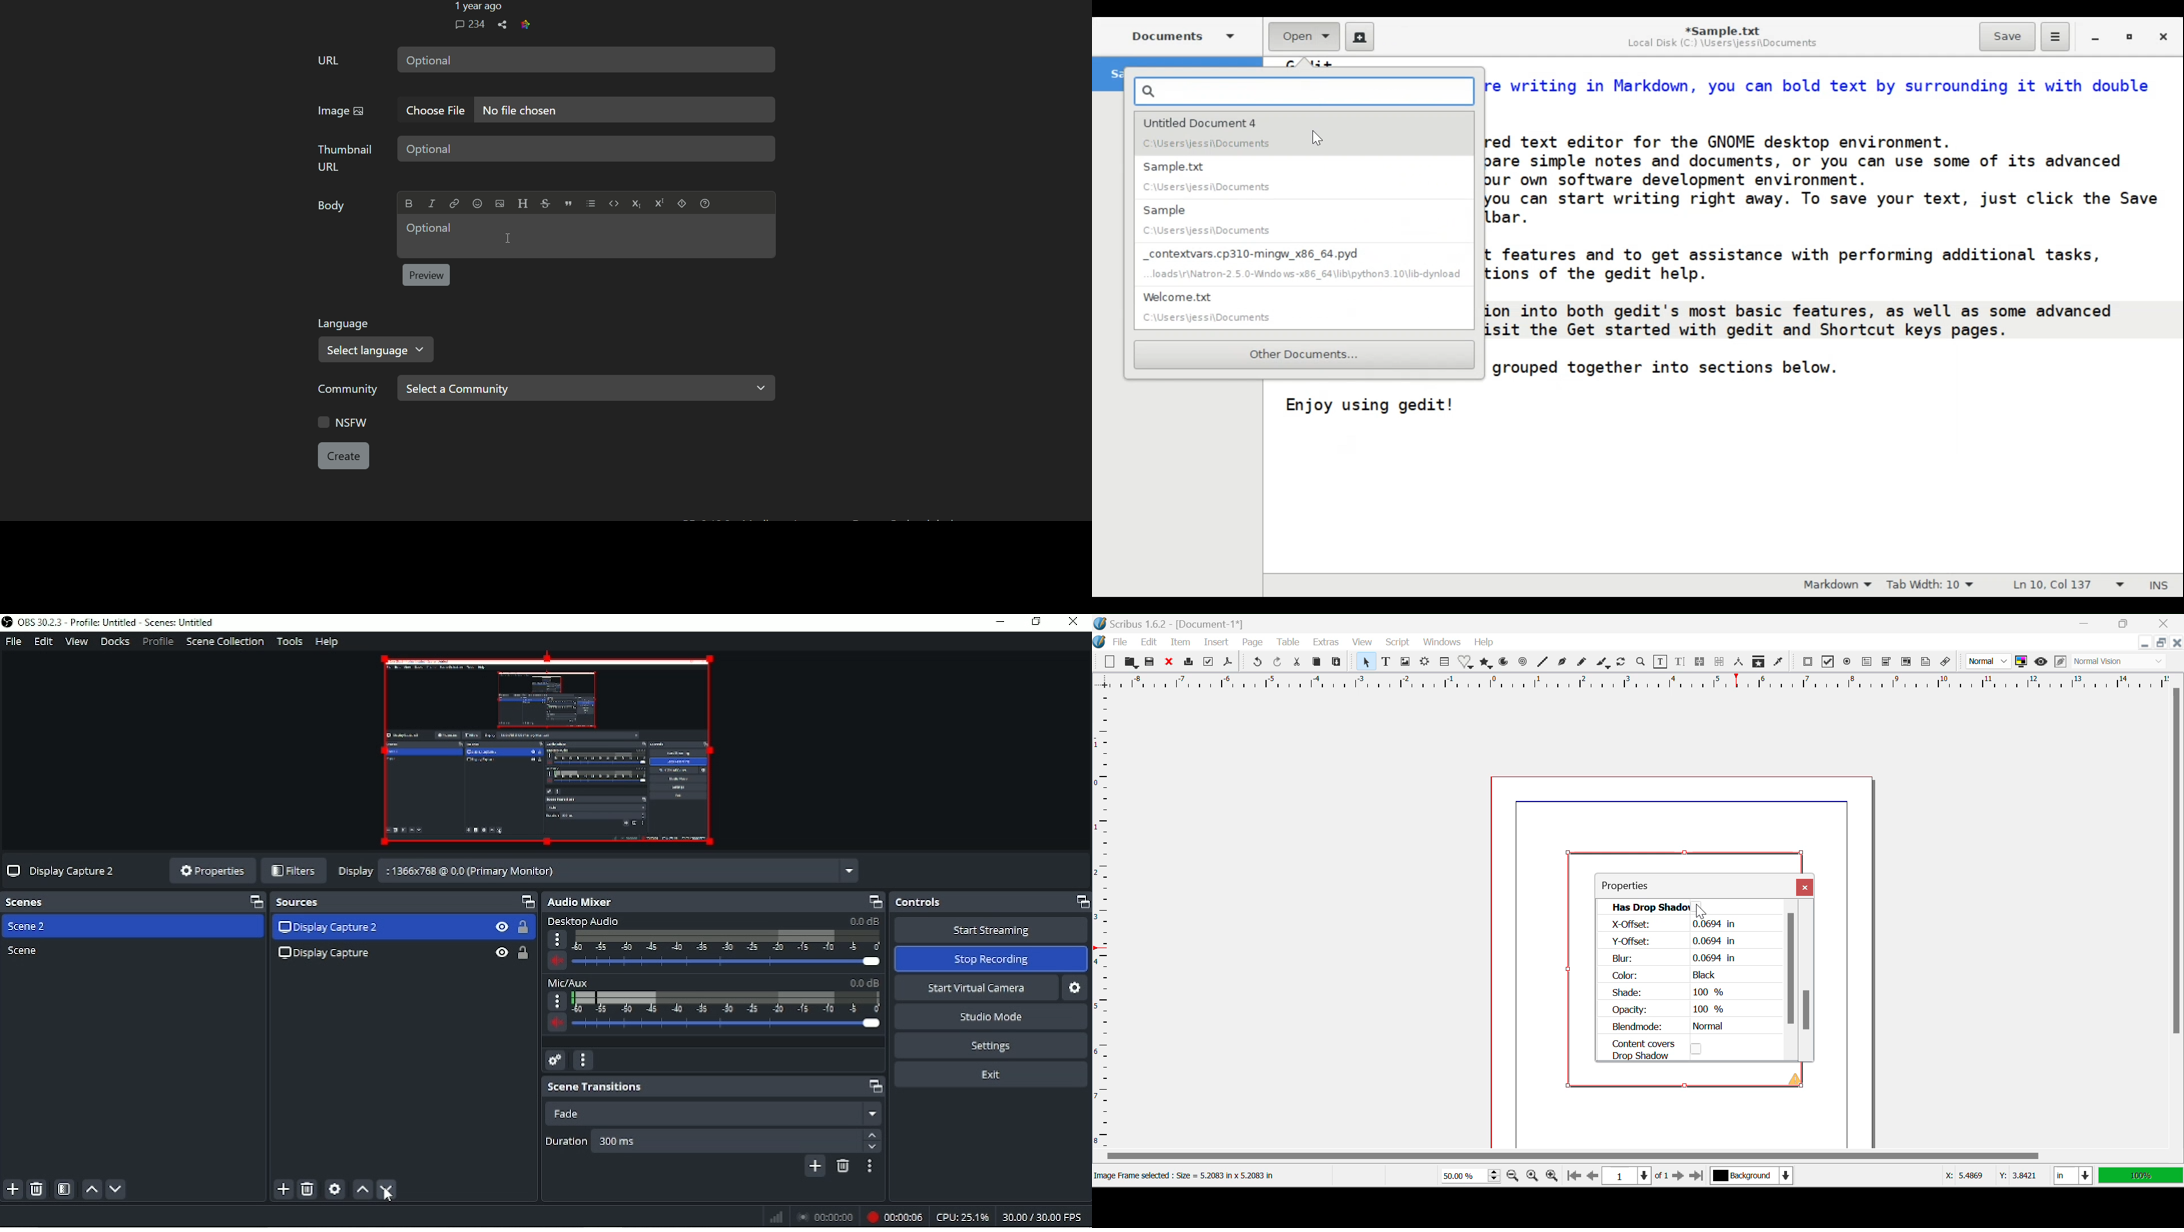 The height and width of the screenshot is (1232, 2184). What do you see at coordinates (63, 872) in the screenshot?
I see `Display Capture 2` at bounding box center [63, 872].